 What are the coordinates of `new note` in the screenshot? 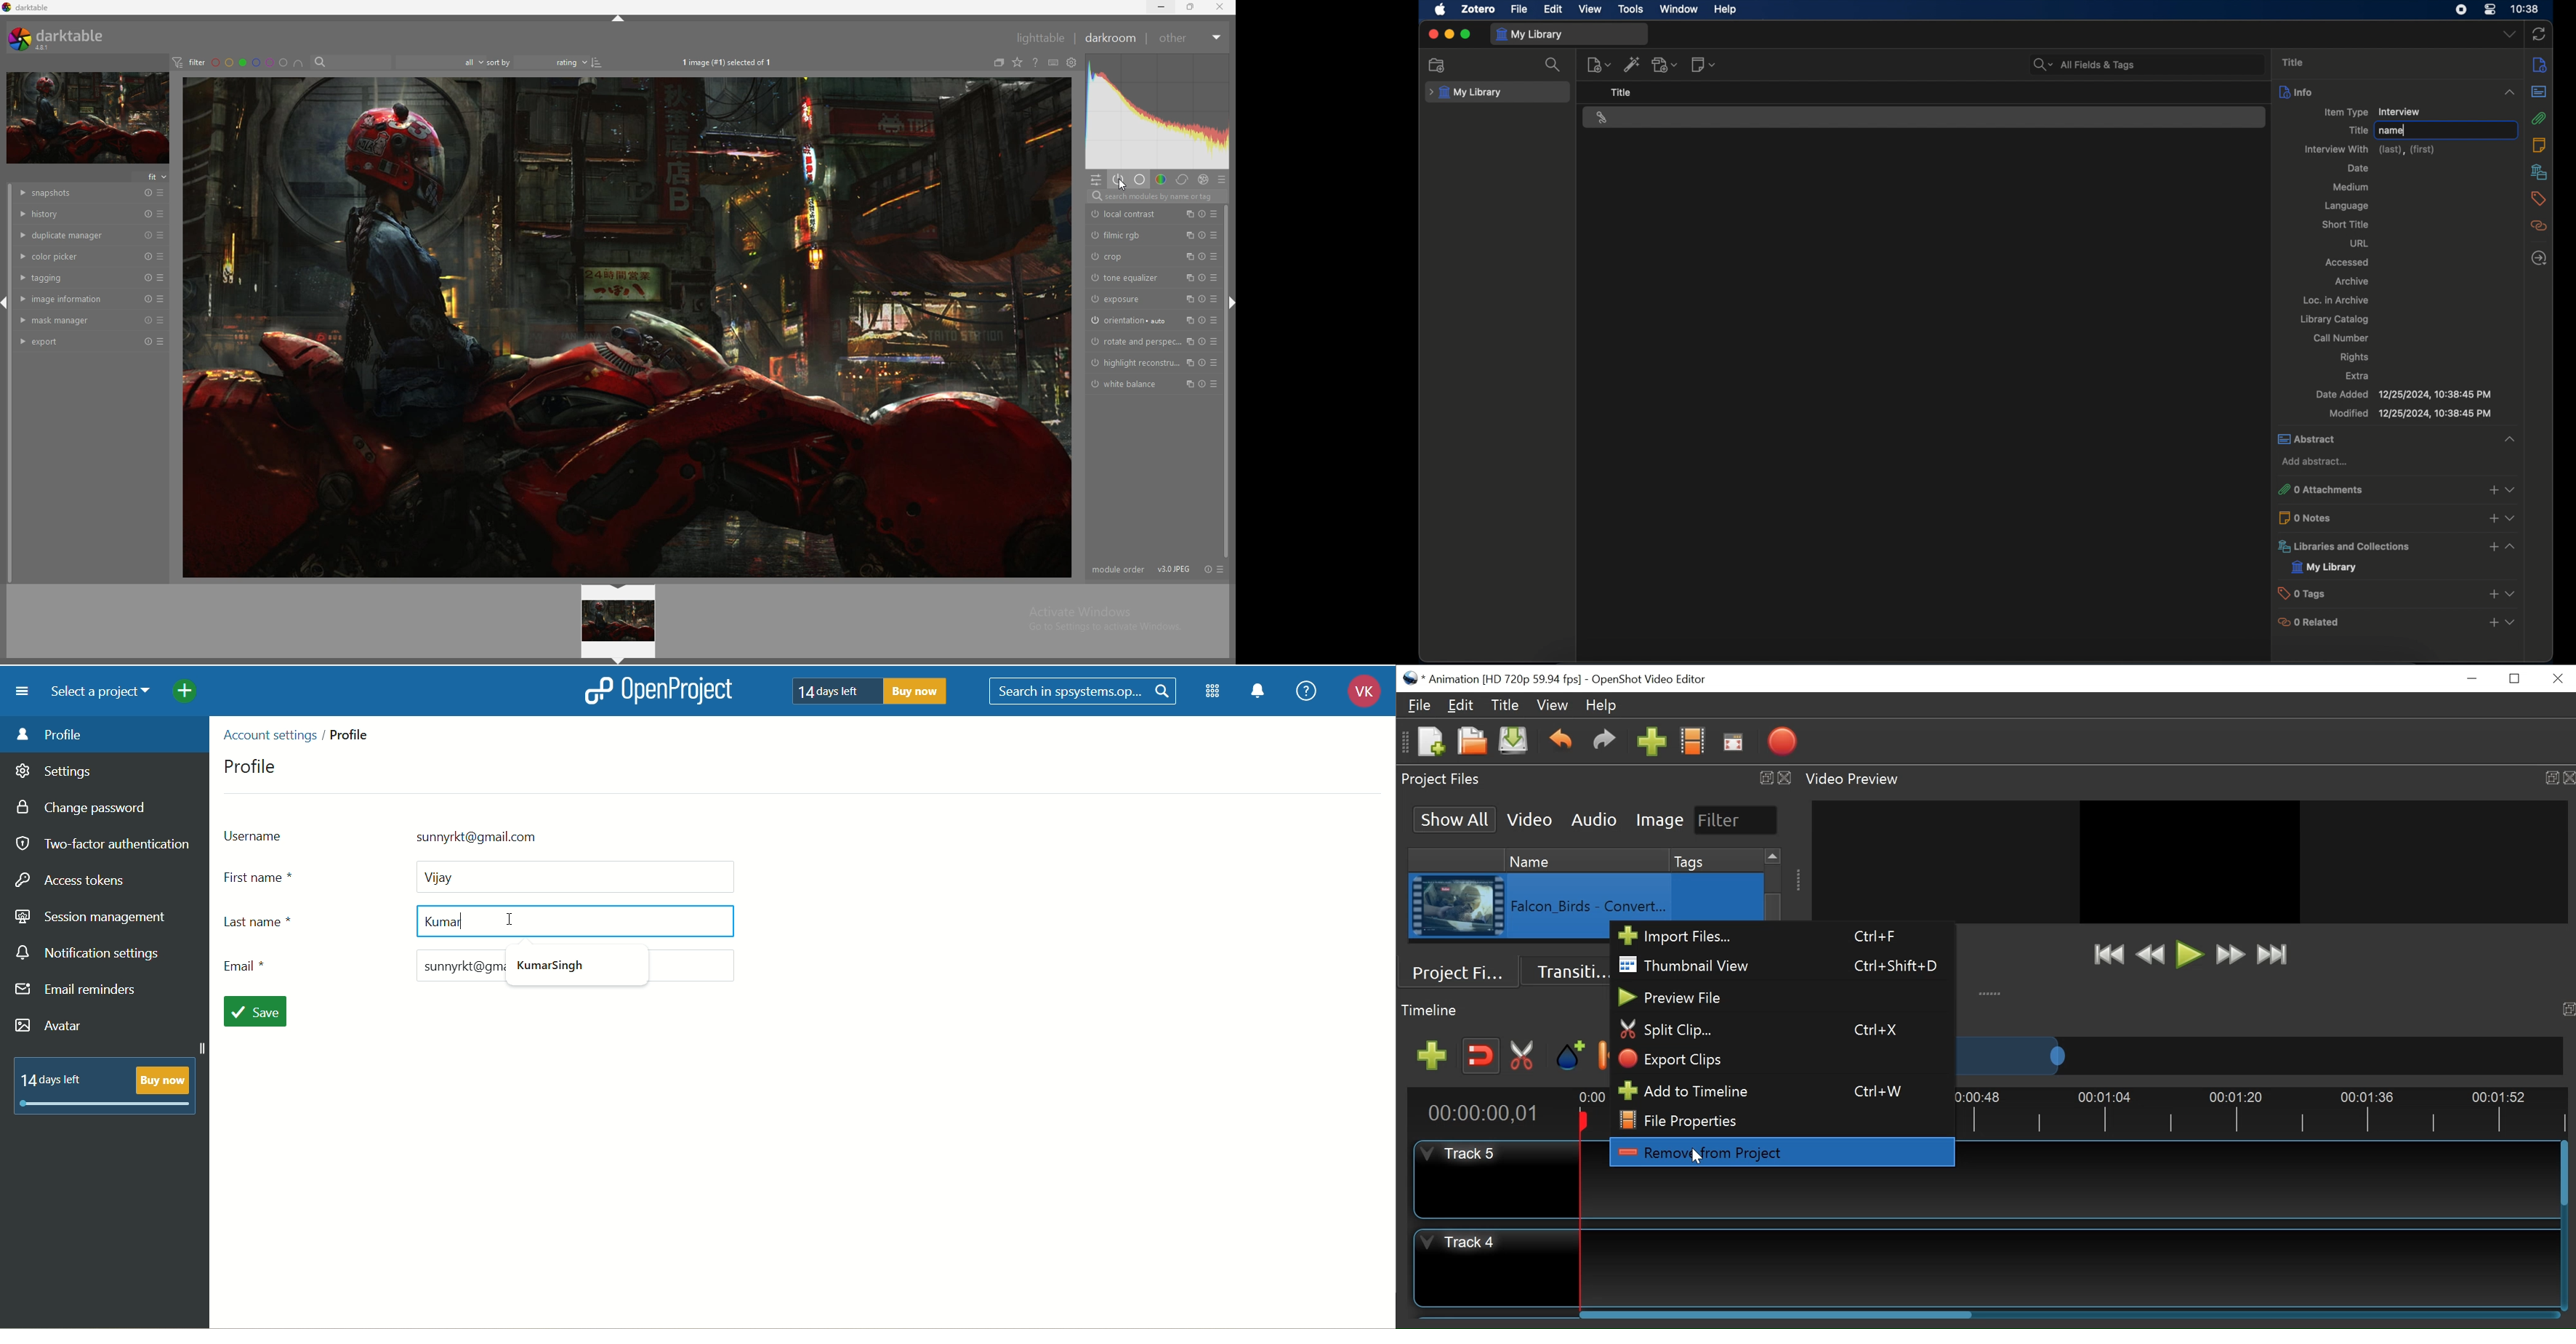 It's located at (1704, 65).